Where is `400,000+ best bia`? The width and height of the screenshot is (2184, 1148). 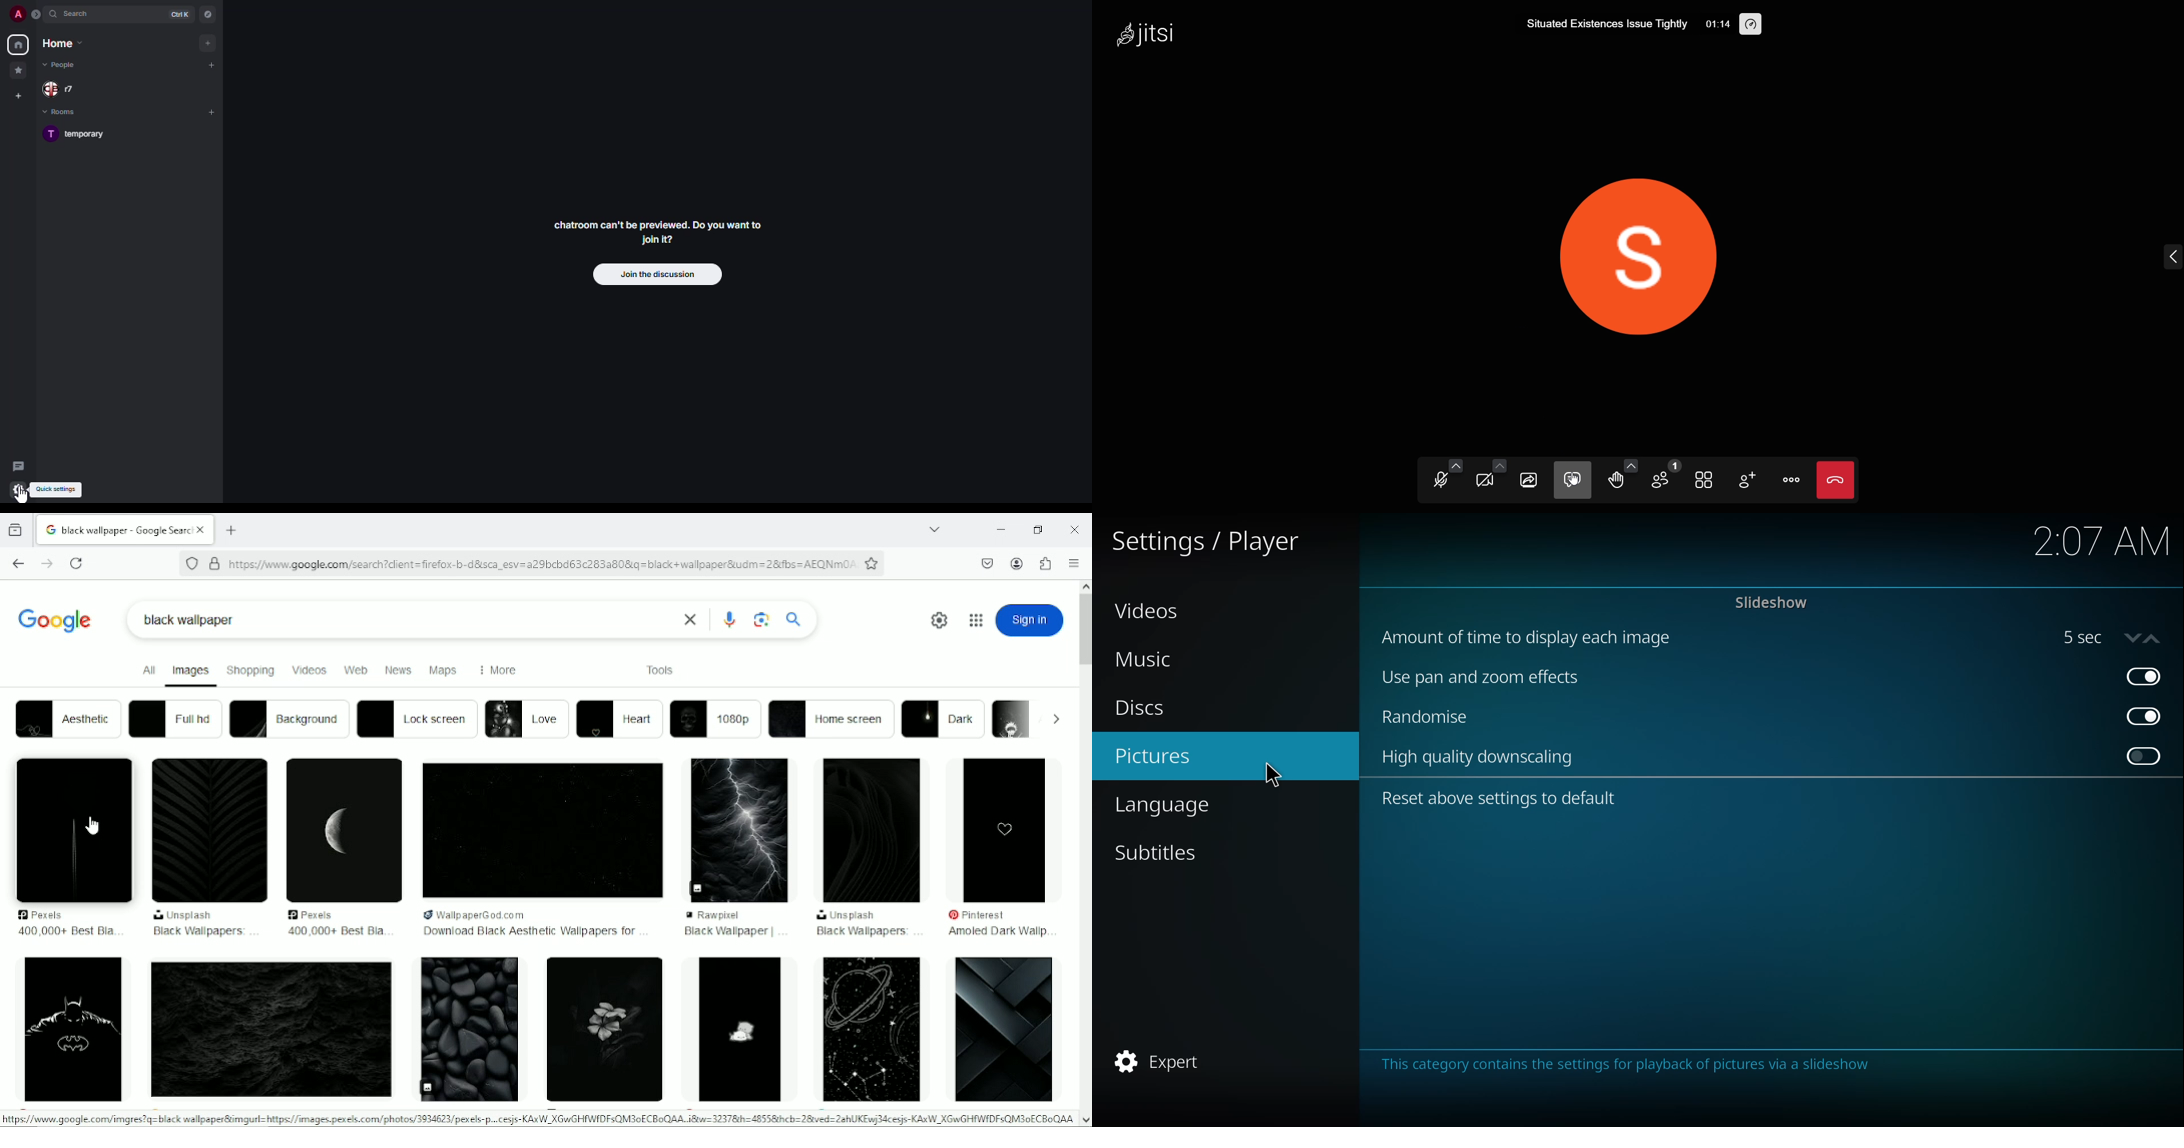
400,000+ best bia is located at coordinates (333, 931).